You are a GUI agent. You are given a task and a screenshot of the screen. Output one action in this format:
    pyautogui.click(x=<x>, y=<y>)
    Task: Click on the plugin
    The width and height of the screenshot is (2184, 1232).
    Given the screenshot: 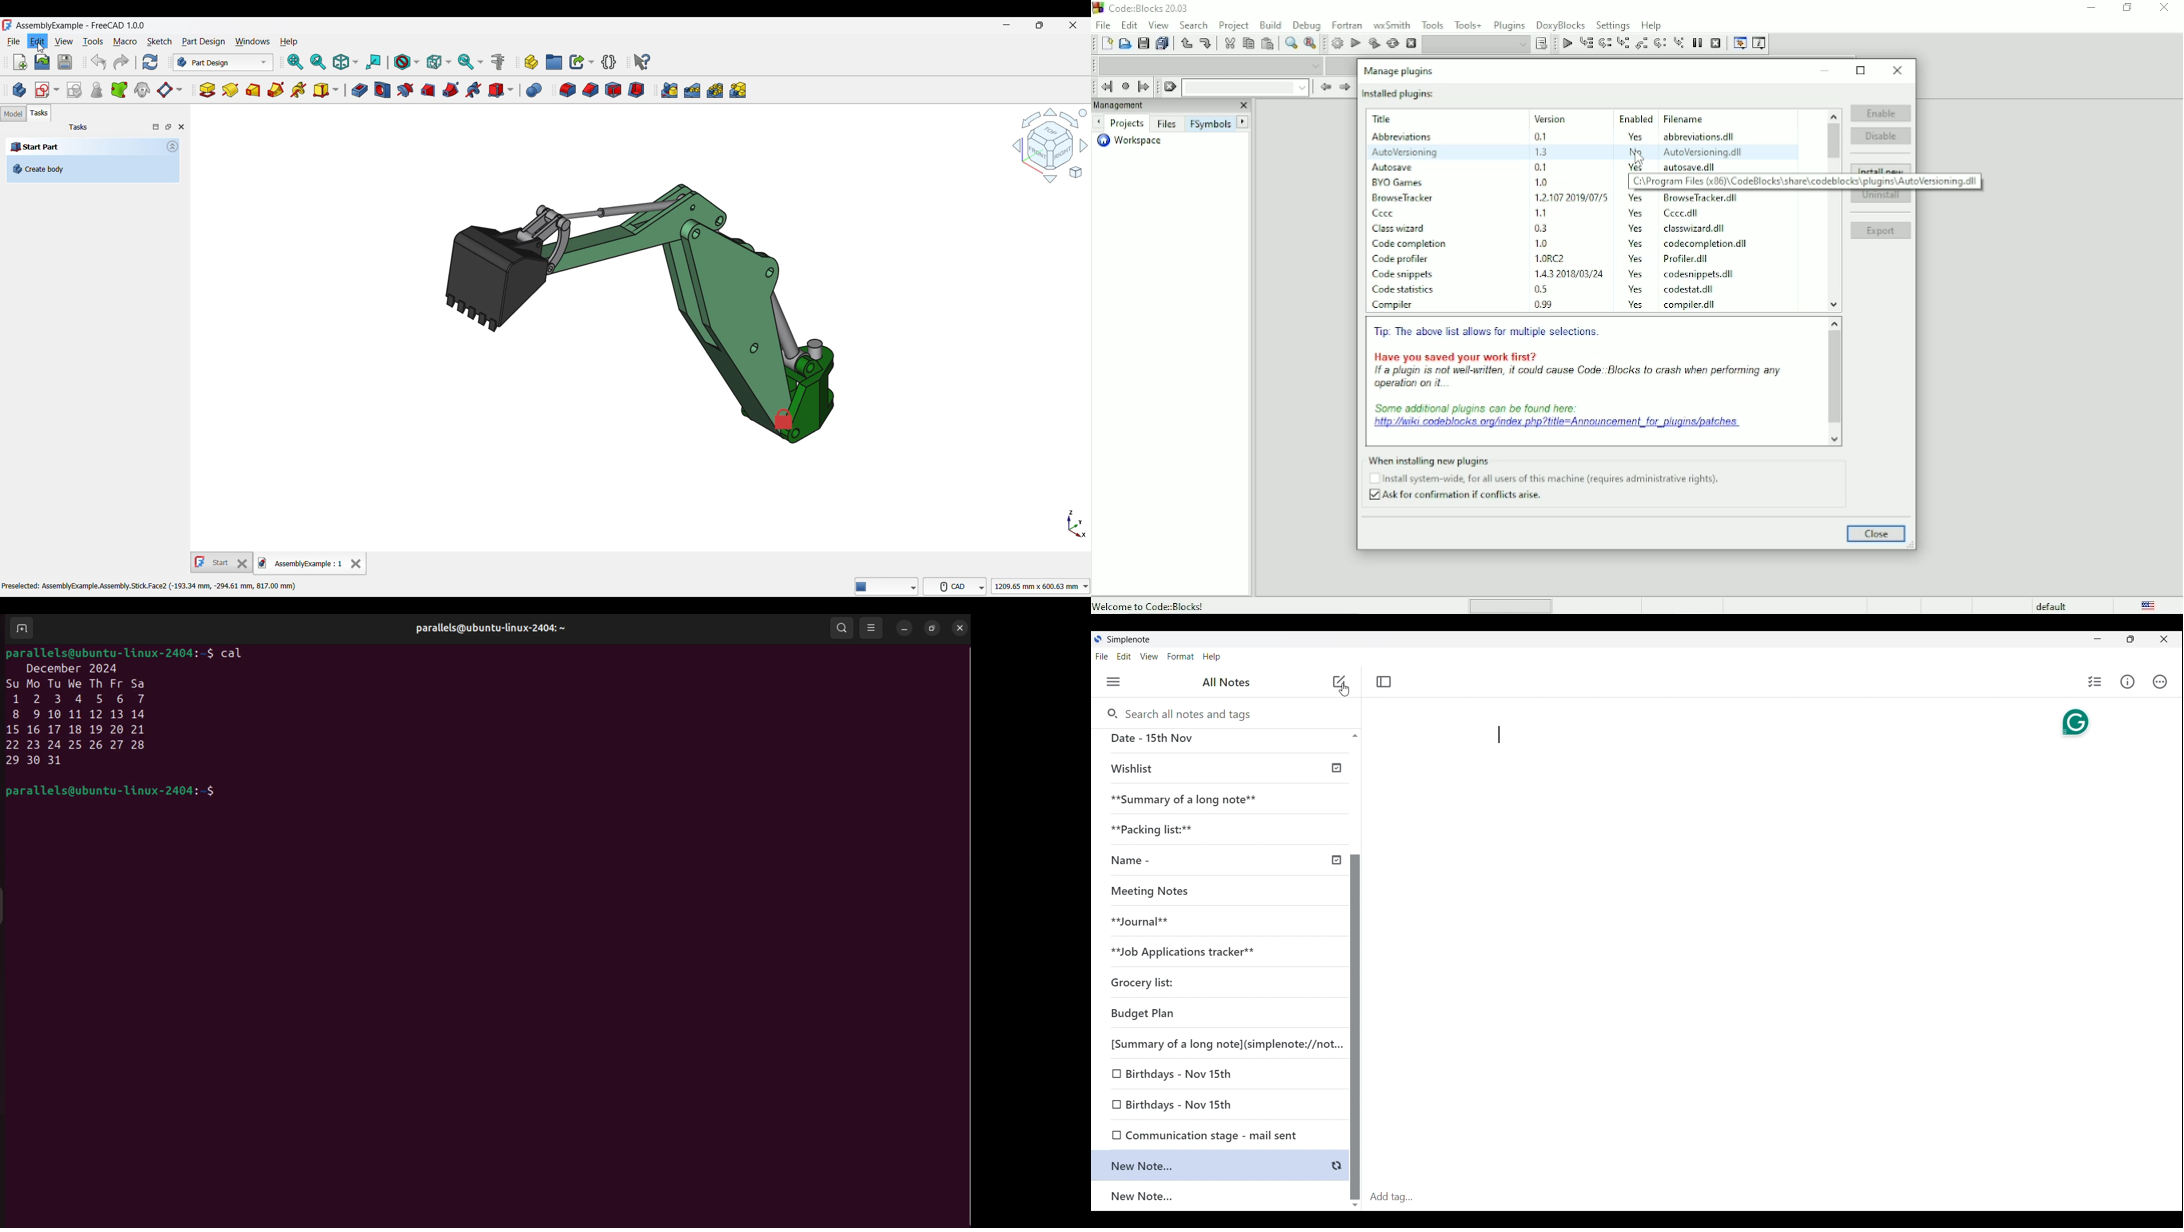 What is the action you would take?
    pyautogui.click(x=1394, y=304)
    